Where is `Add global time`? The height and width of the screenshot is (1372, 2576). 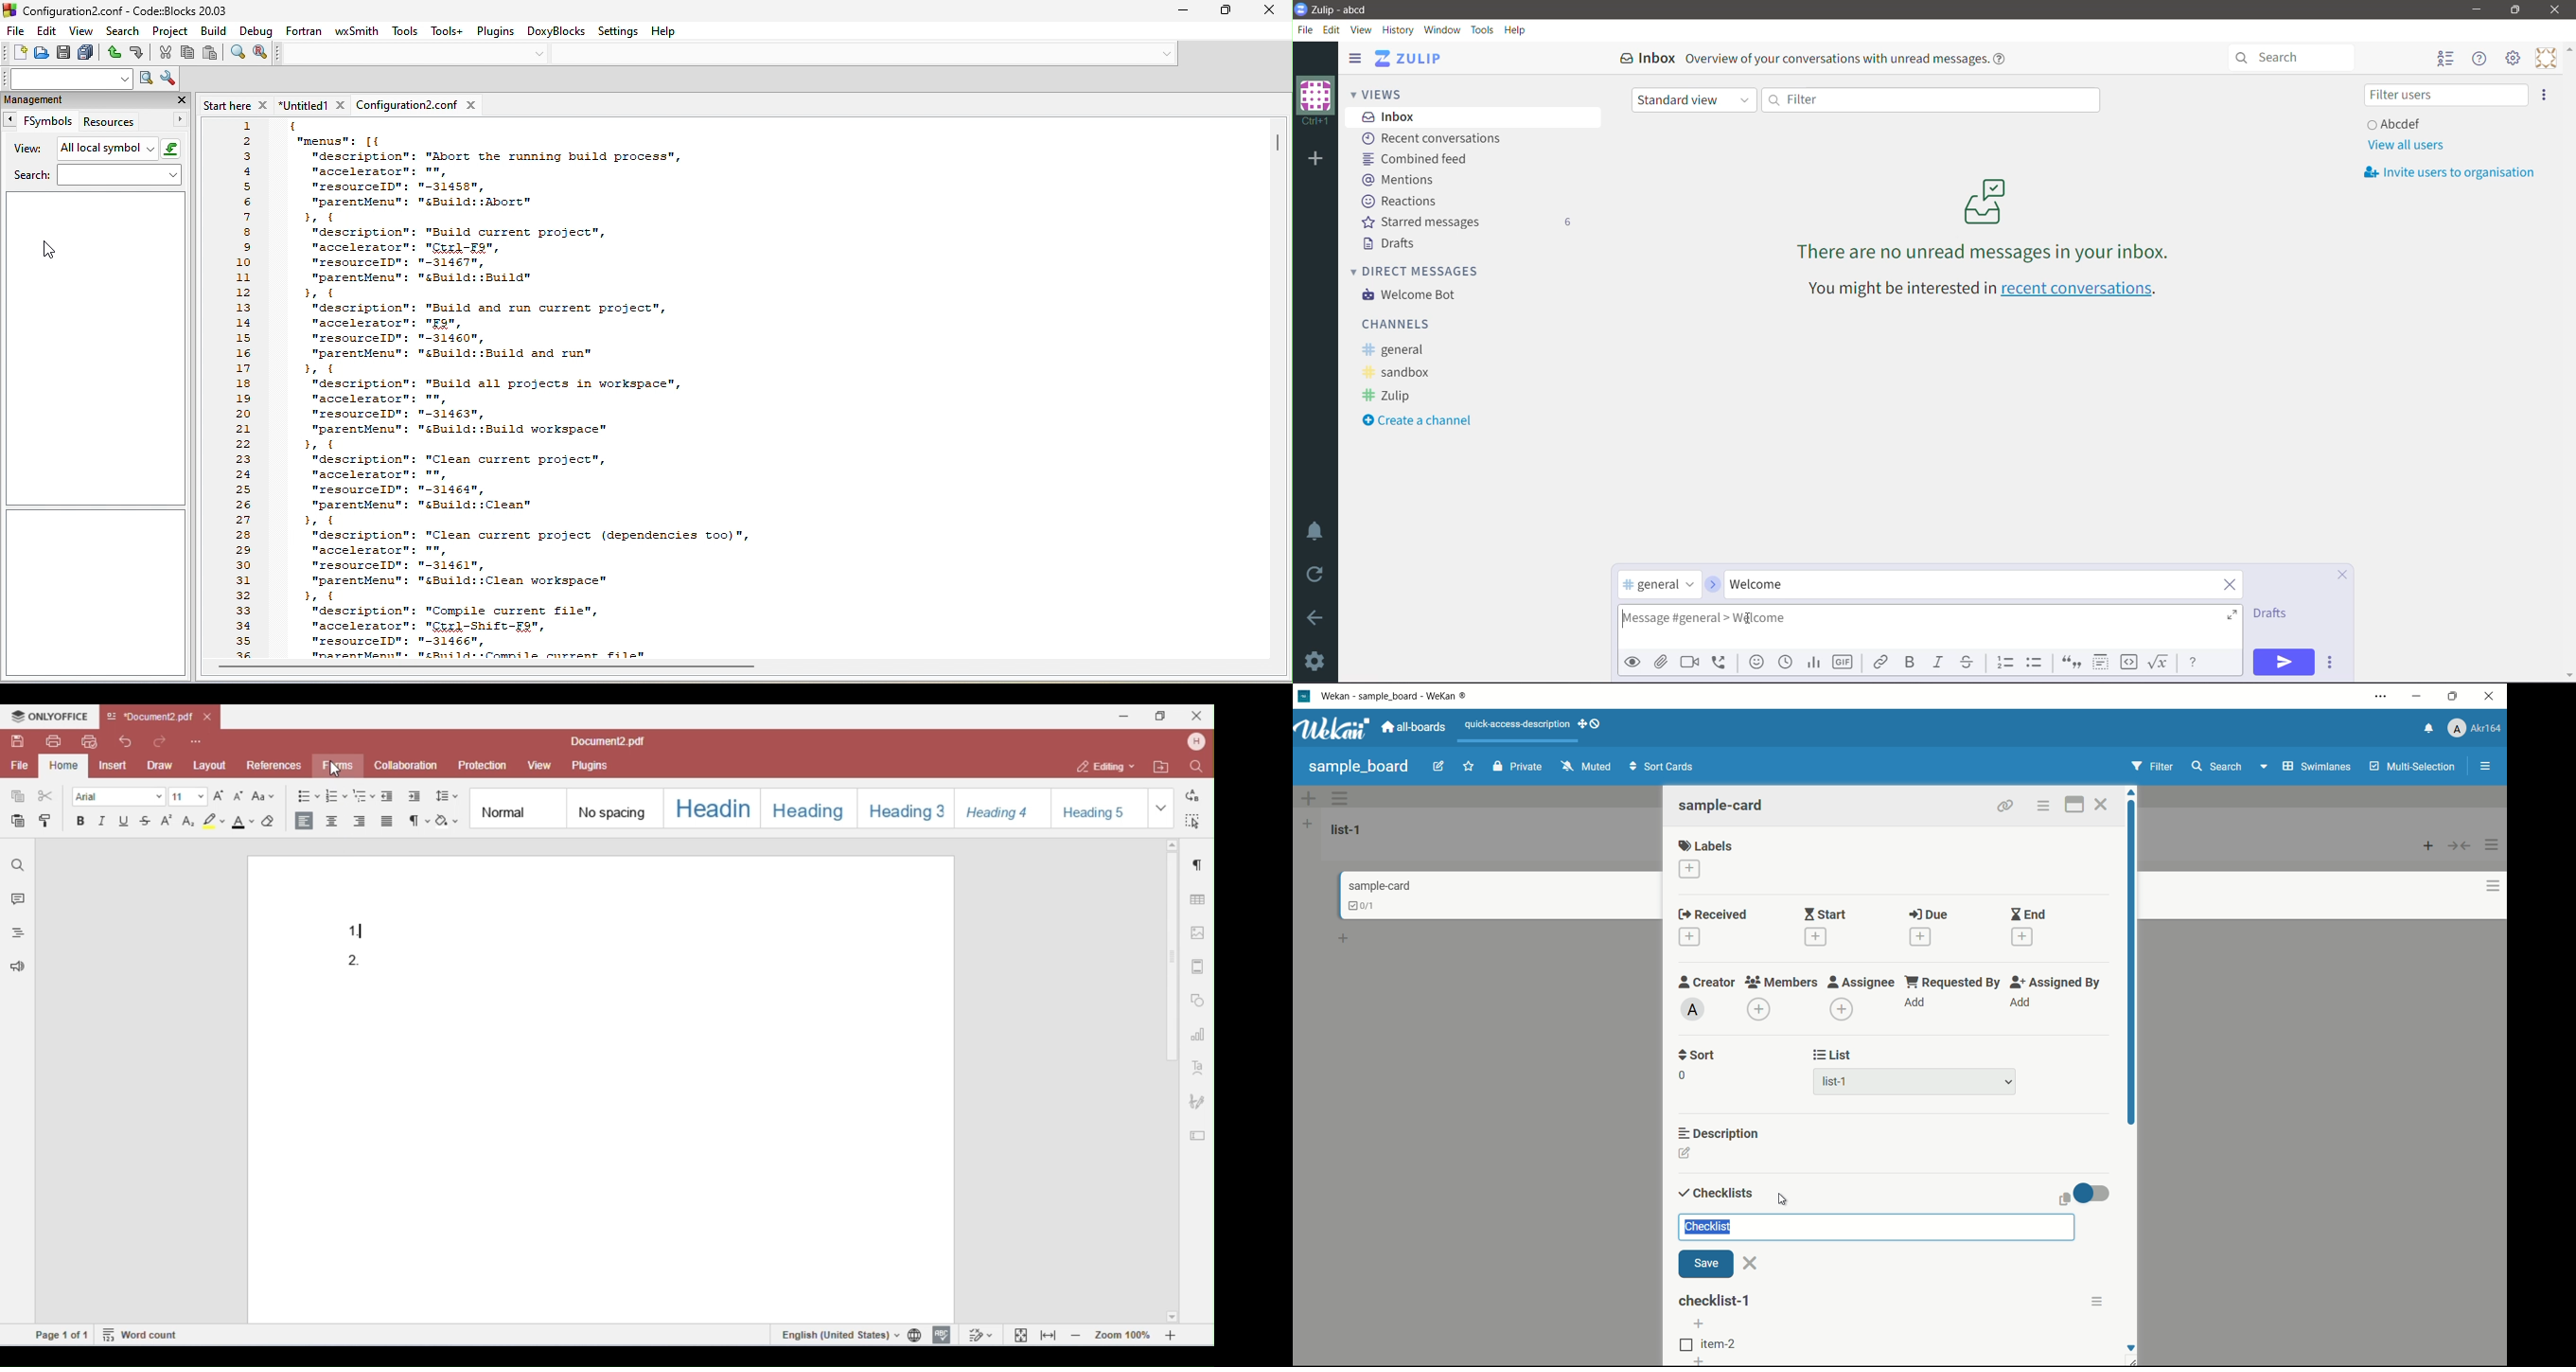 Add global time is located at coordinates (1787, 662).